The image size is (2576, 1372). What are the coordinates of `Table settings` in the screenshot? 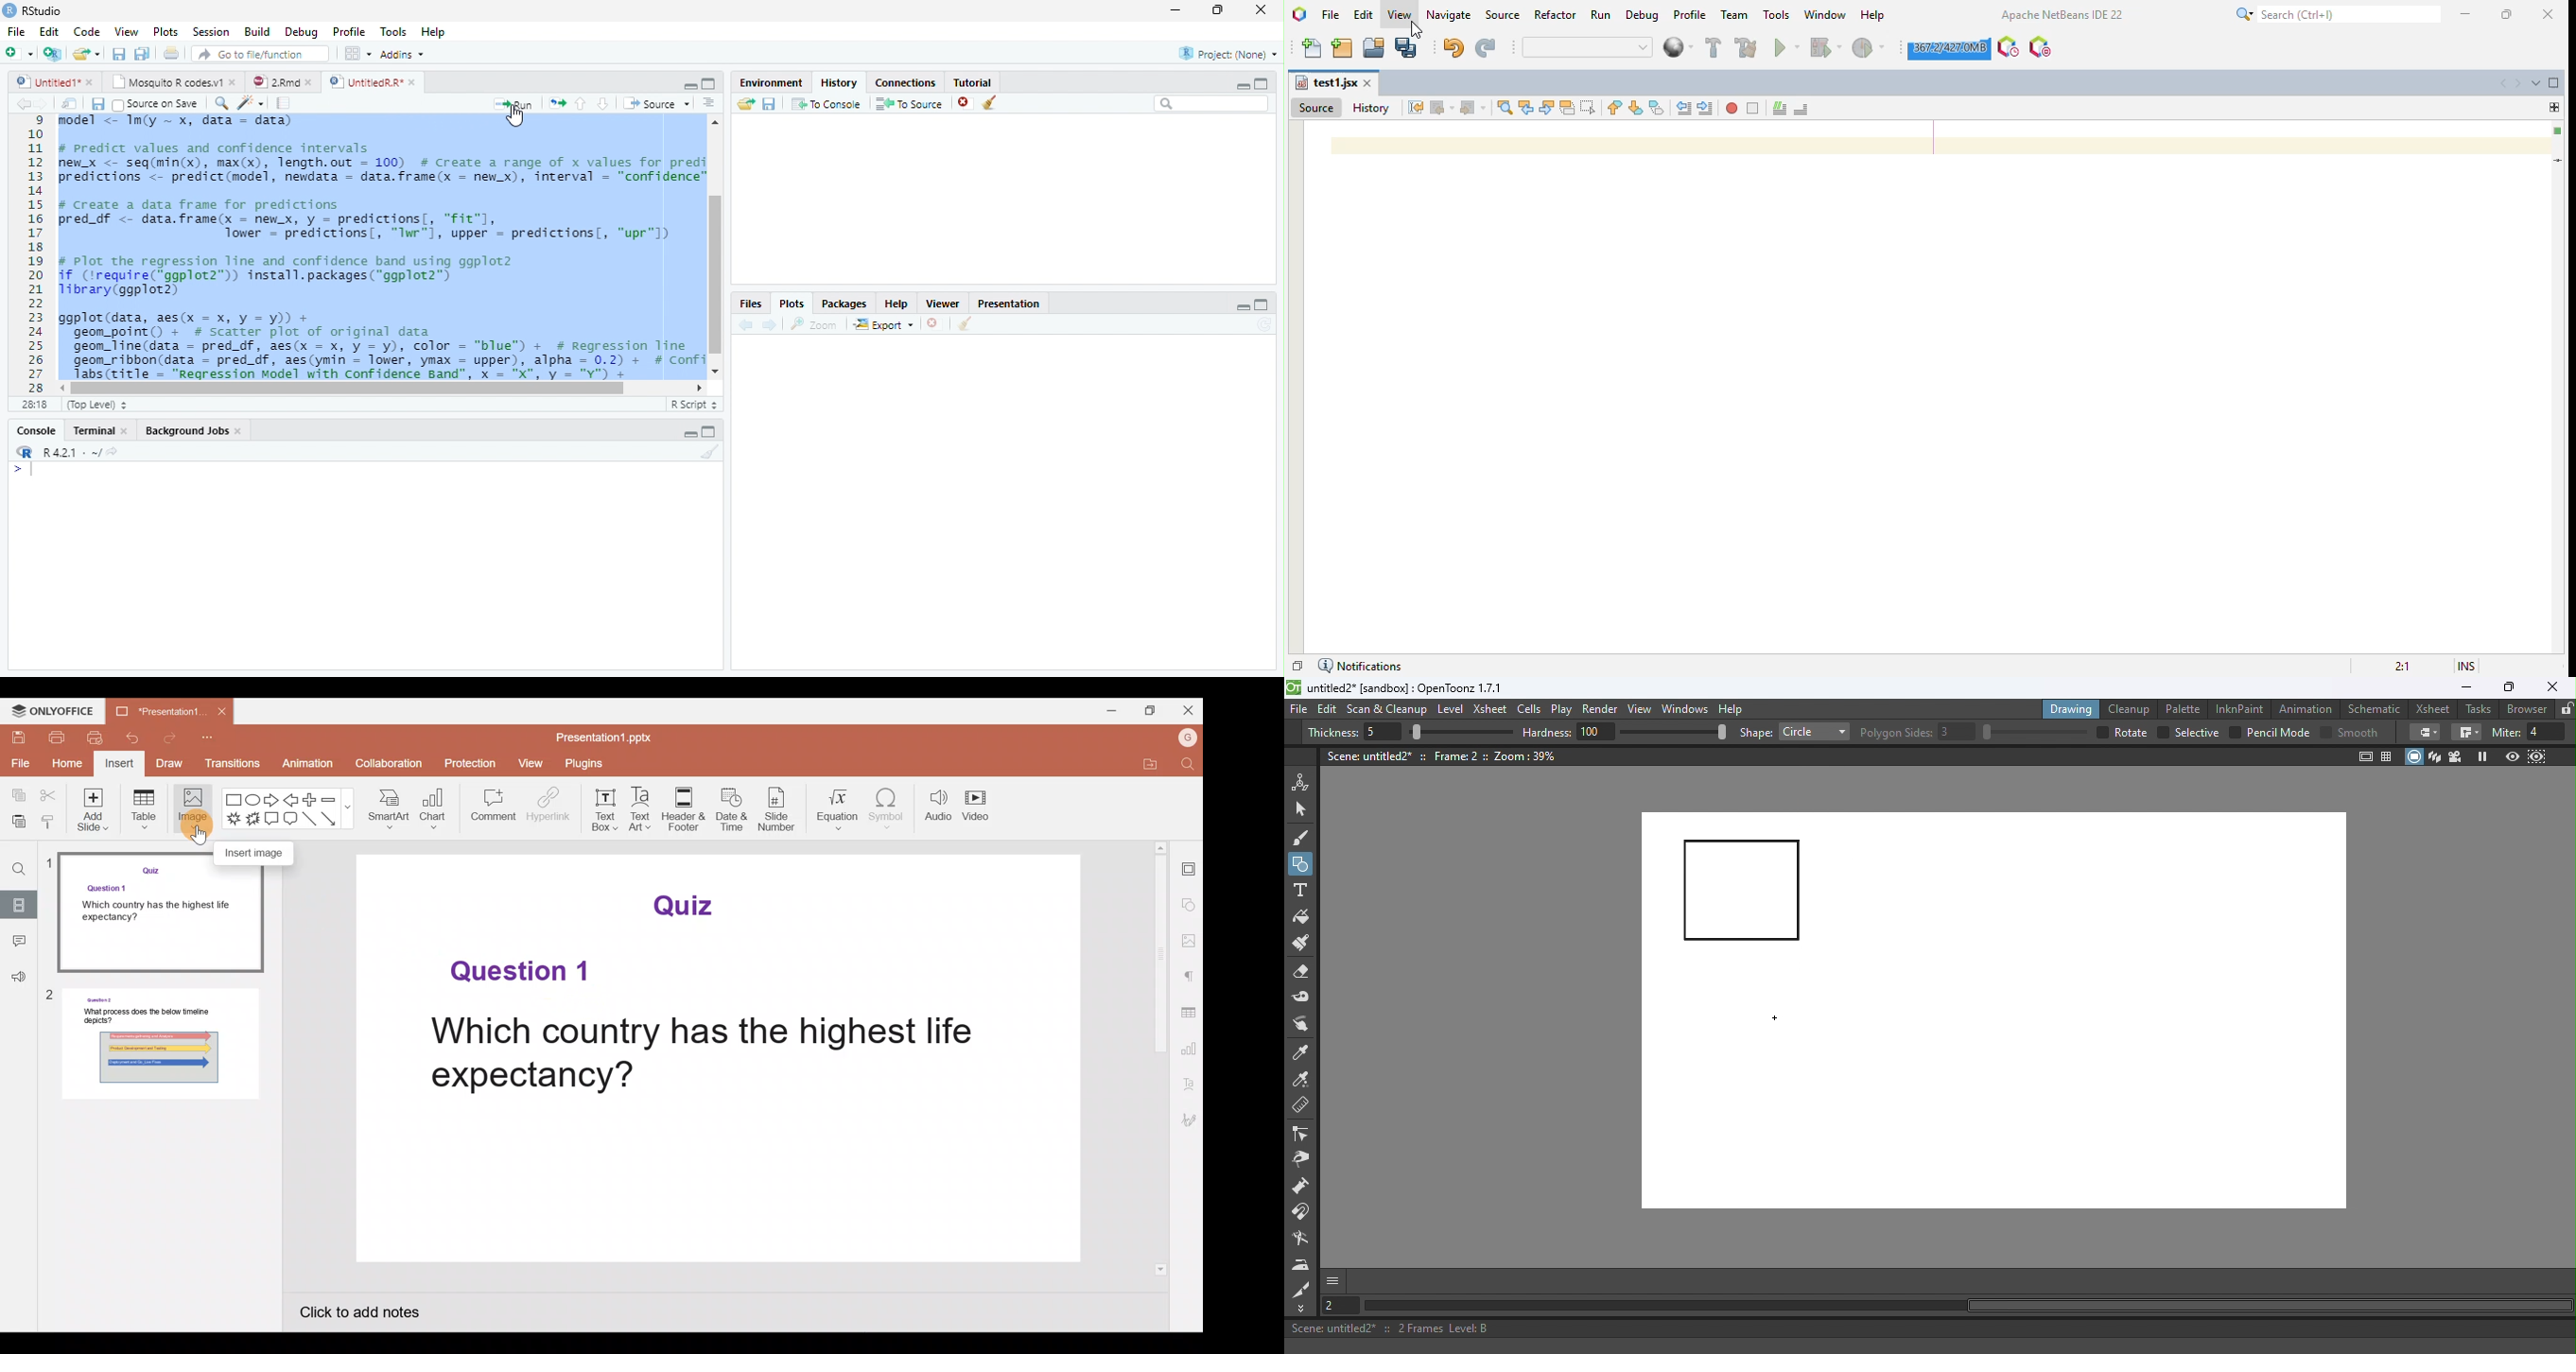 It's located at (1189, 1014).